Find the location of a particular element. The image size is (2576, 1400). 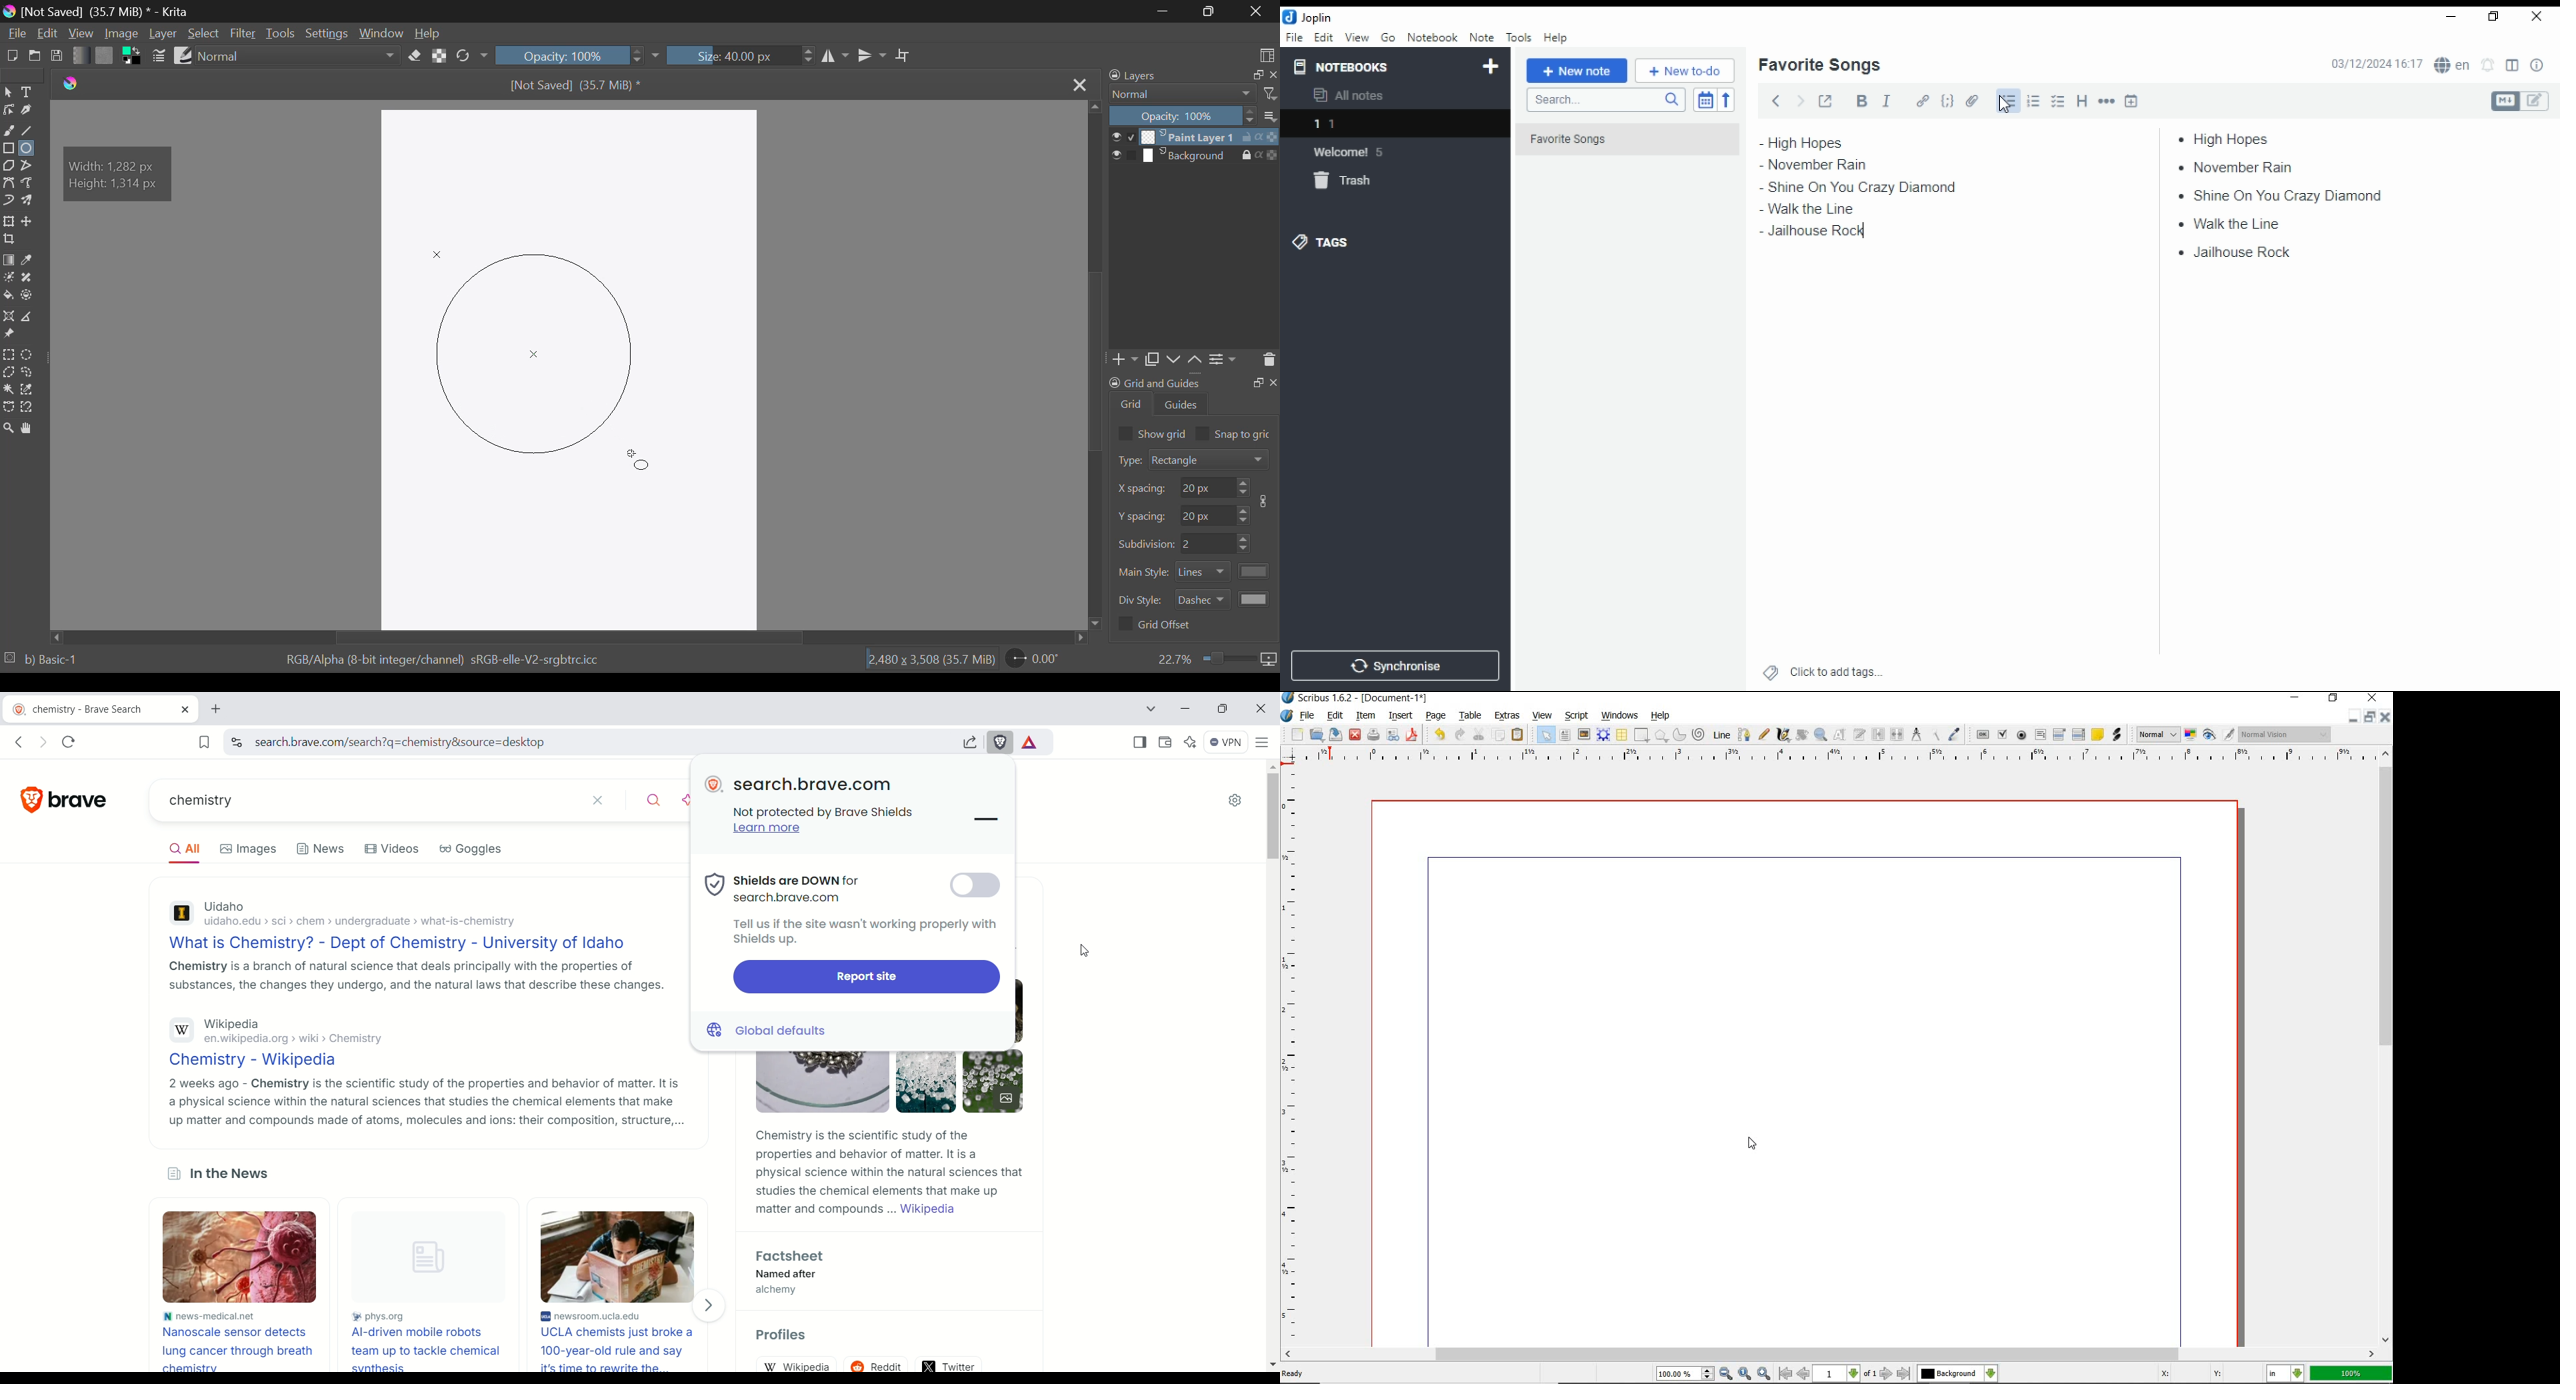

Gradient is located at coordinates (77, 55).